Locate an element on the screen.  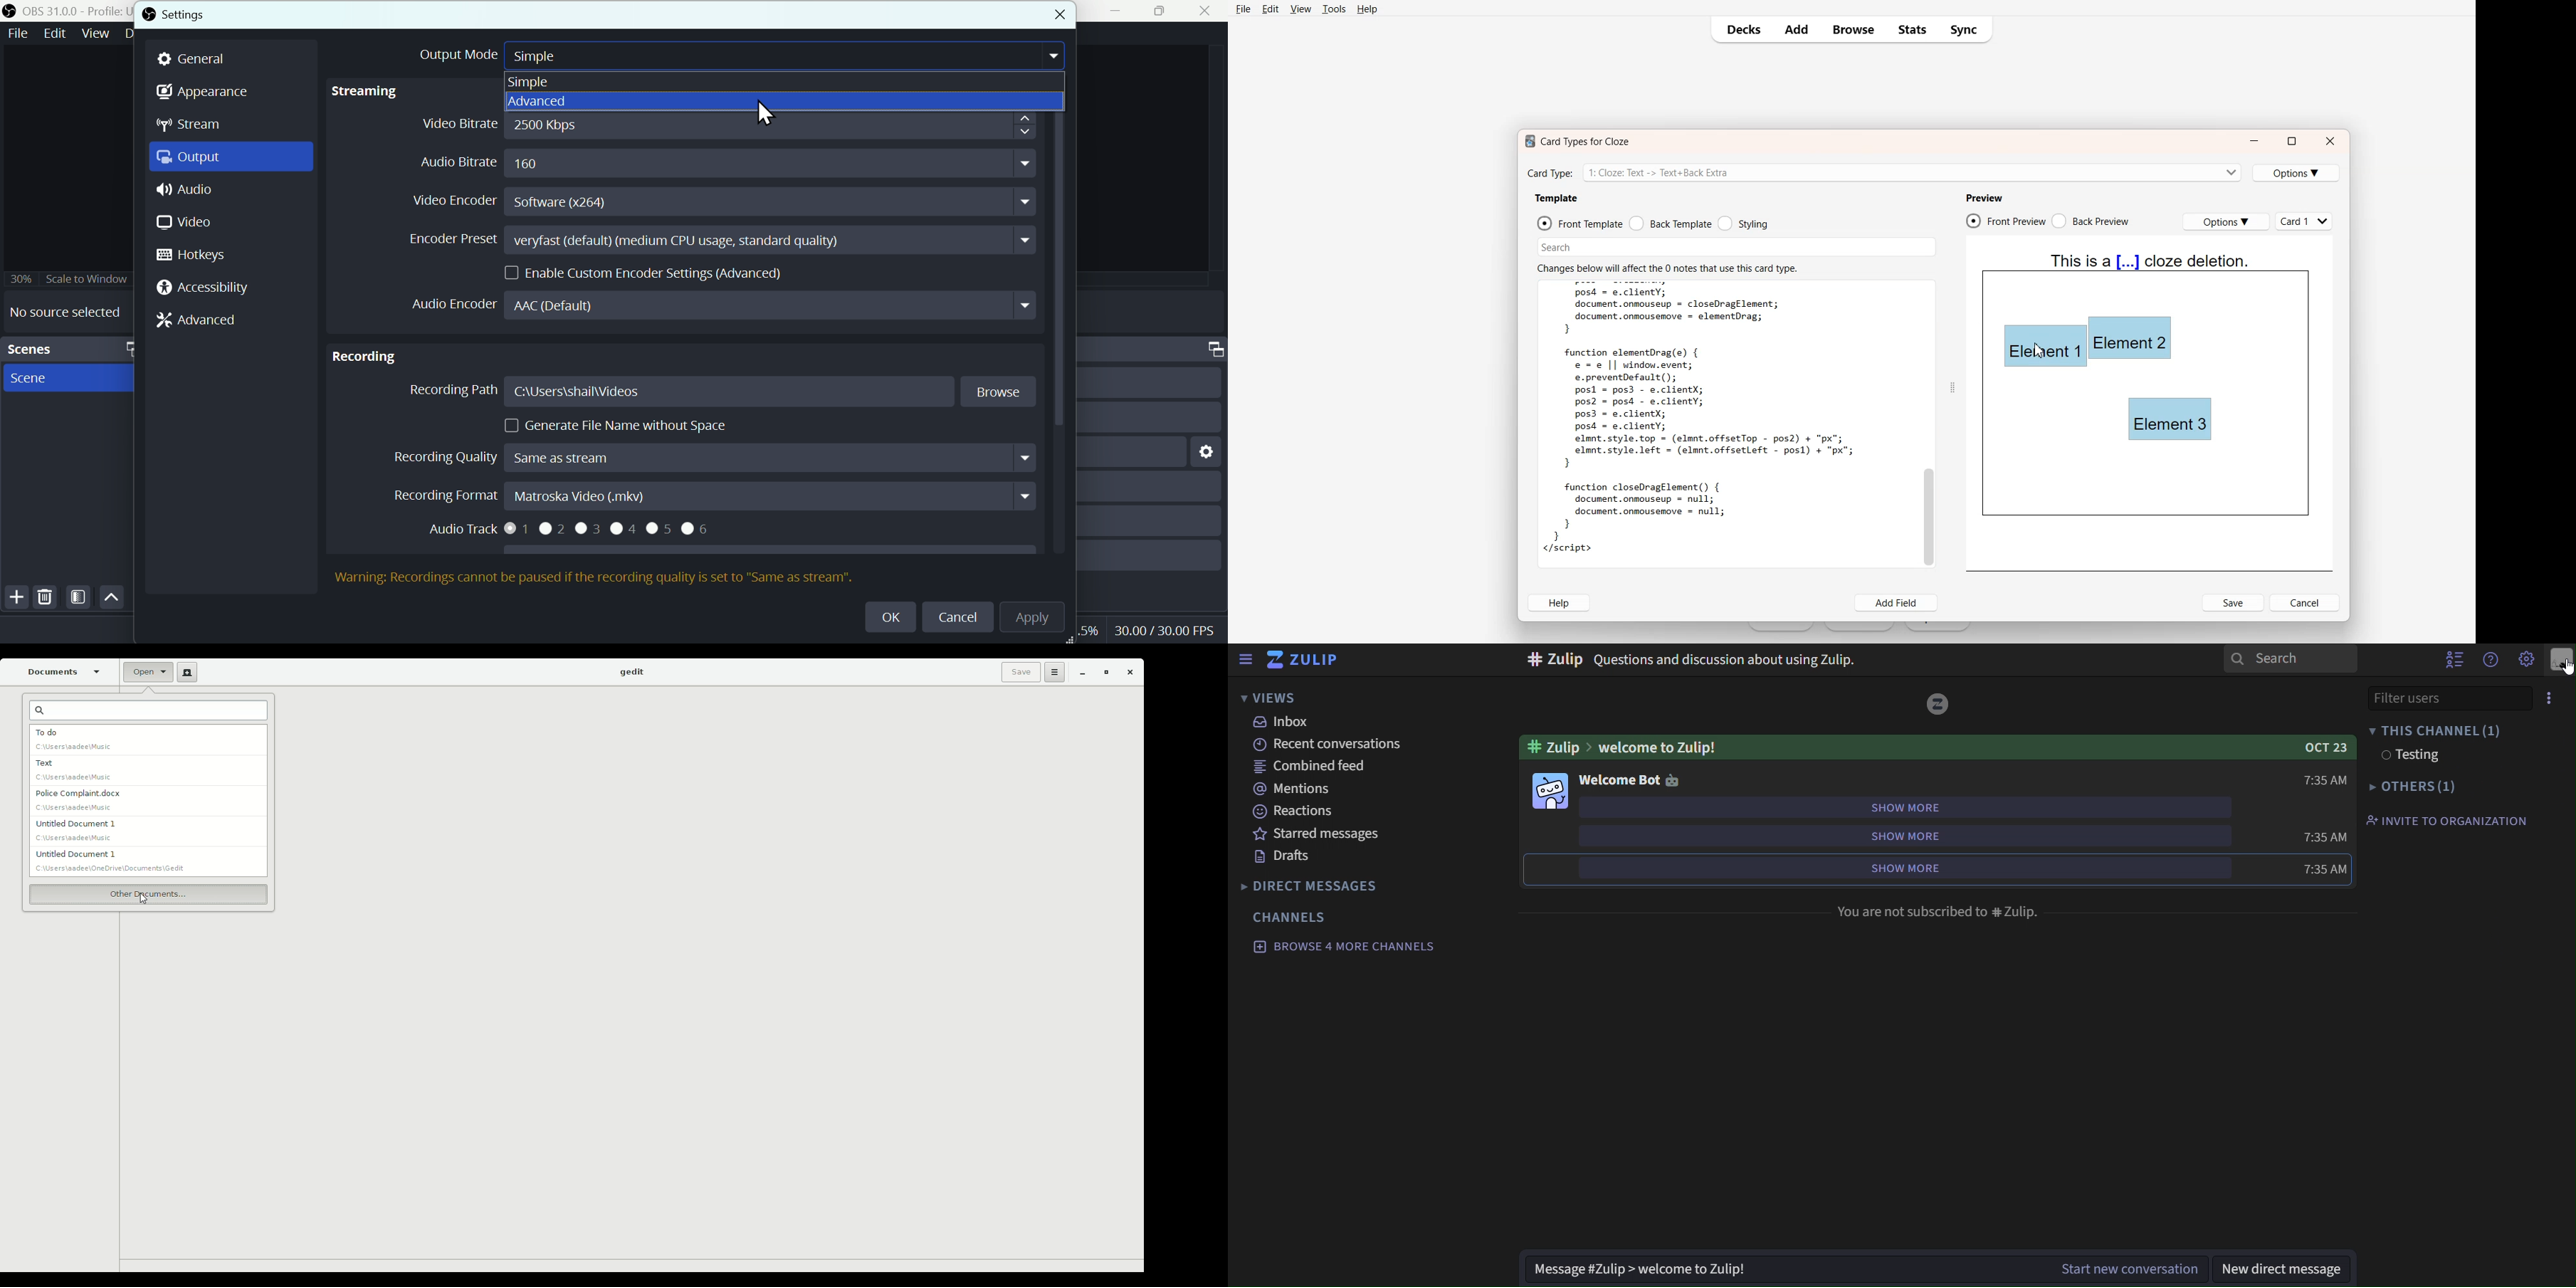
others is located at coordinates (2415, 788).